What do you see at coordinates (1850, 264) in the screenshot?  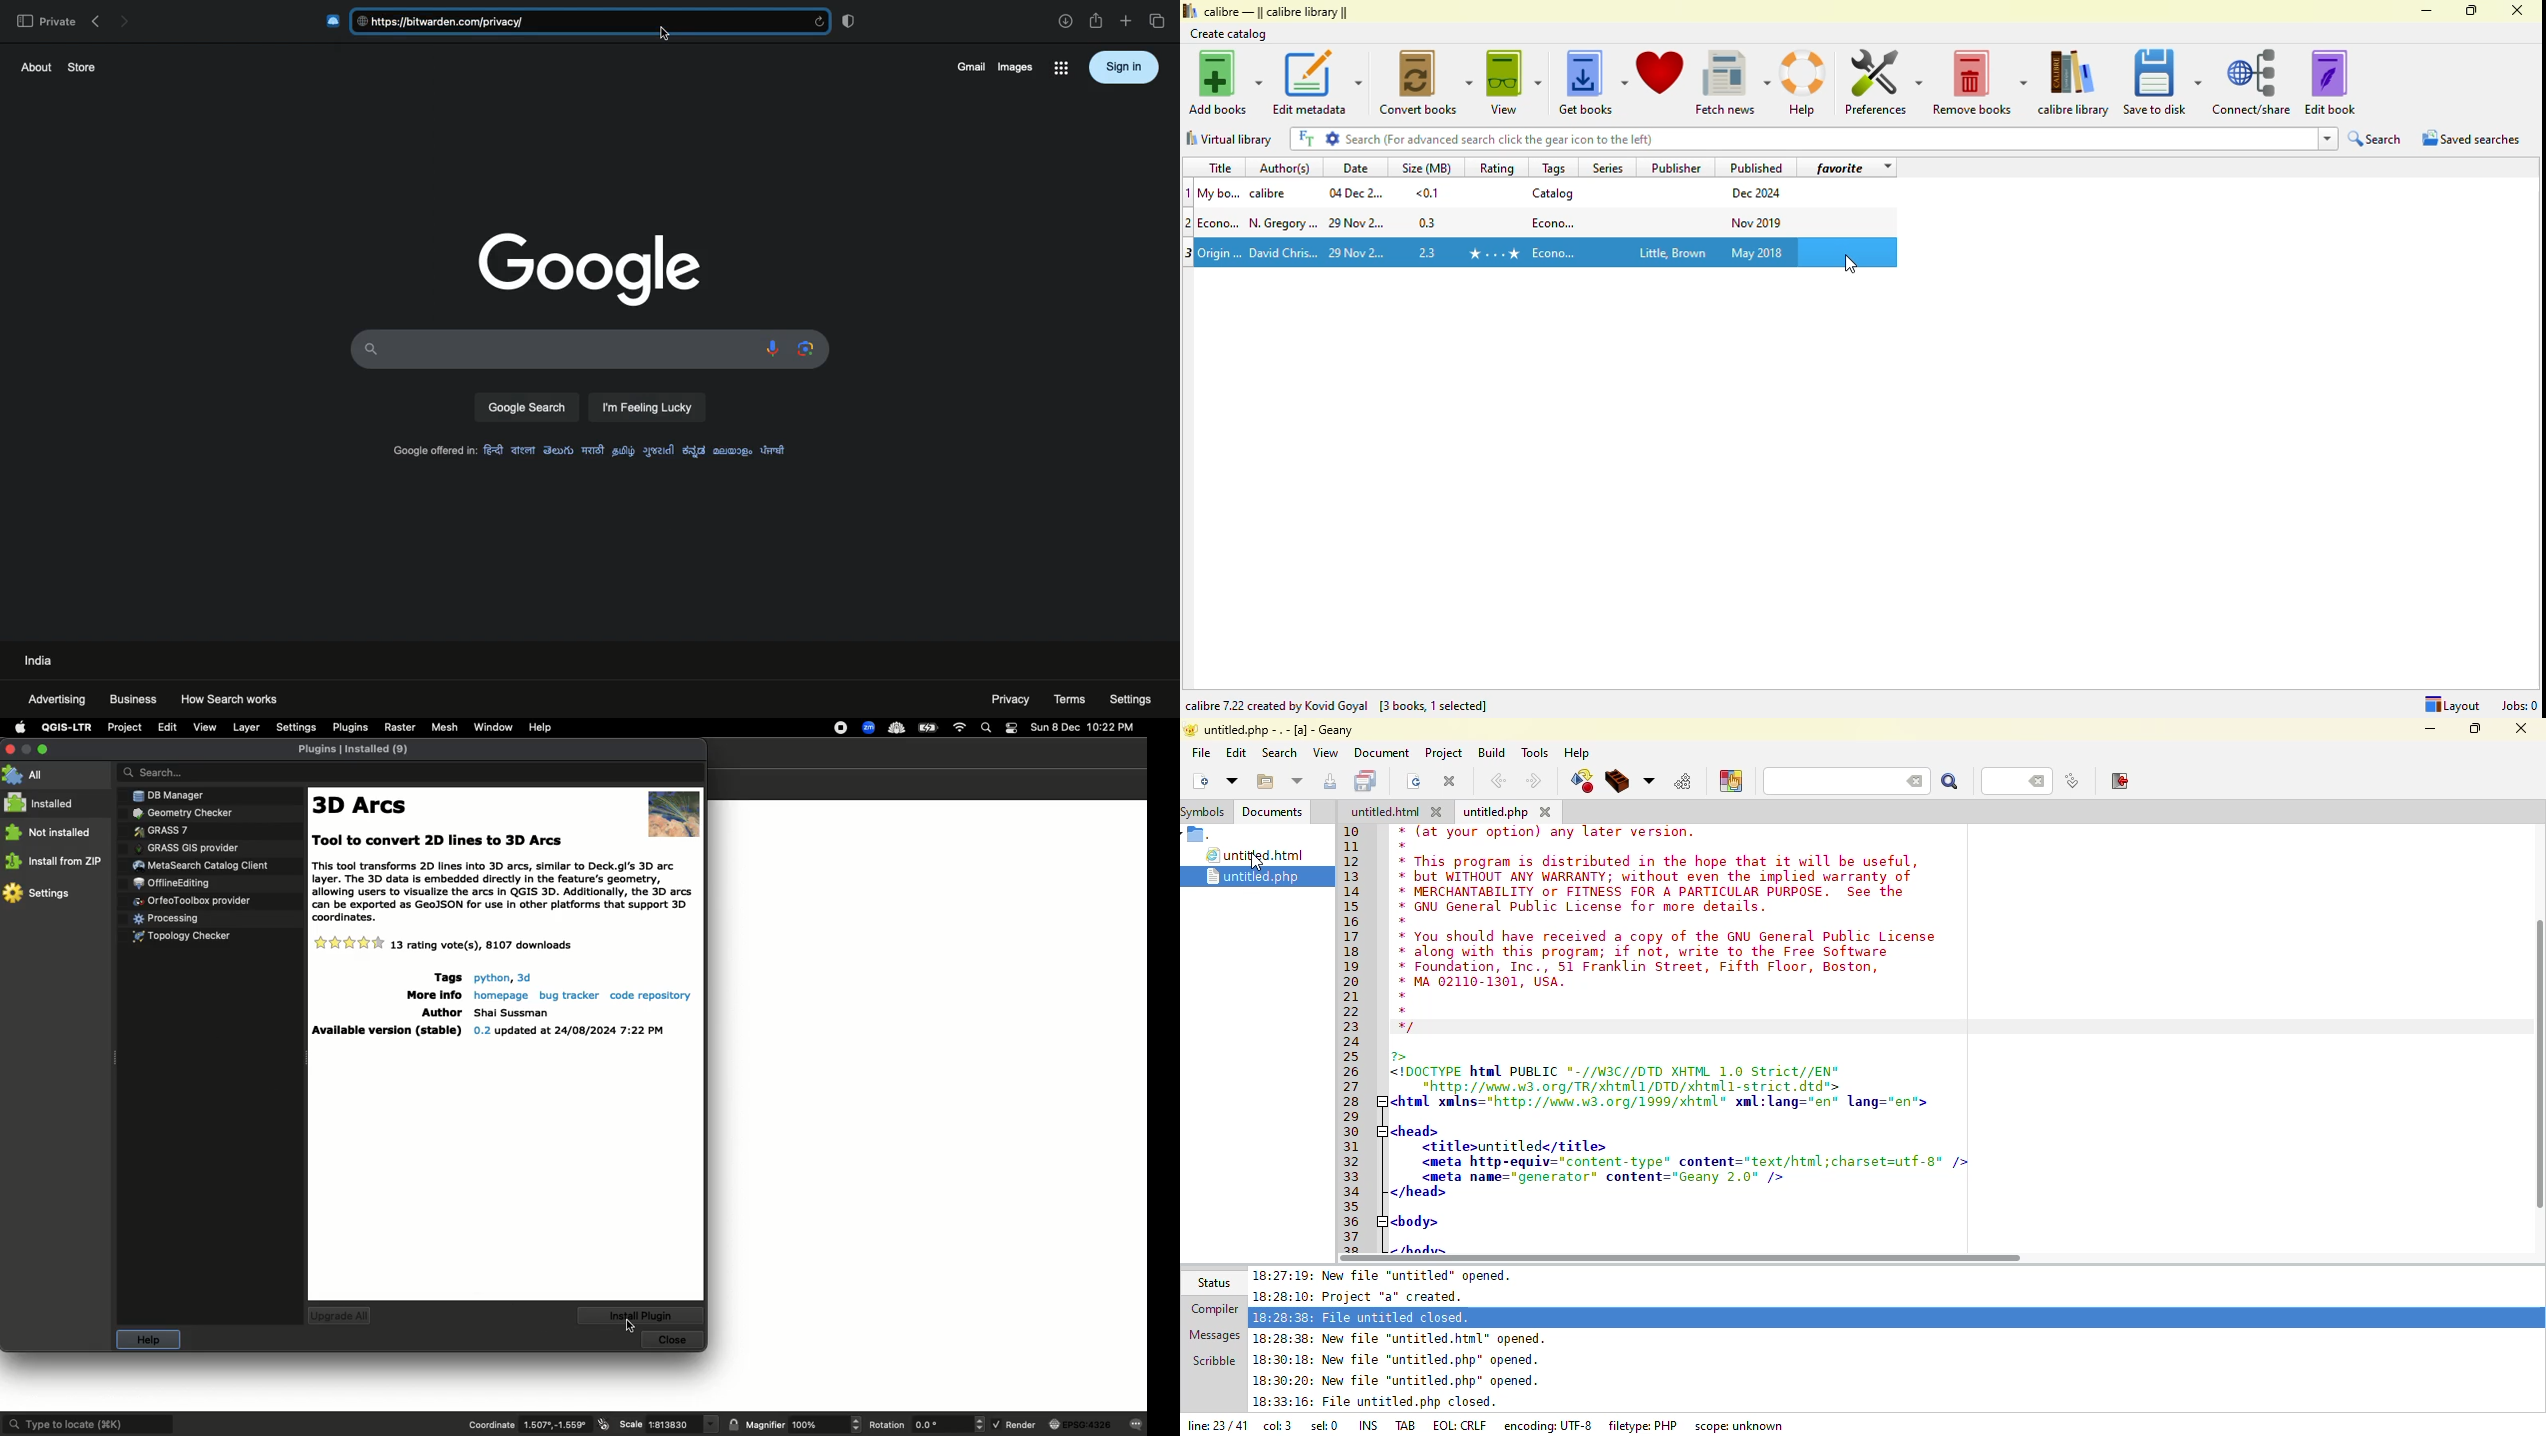 I see `cursor` at bounding box center [1850, 264].